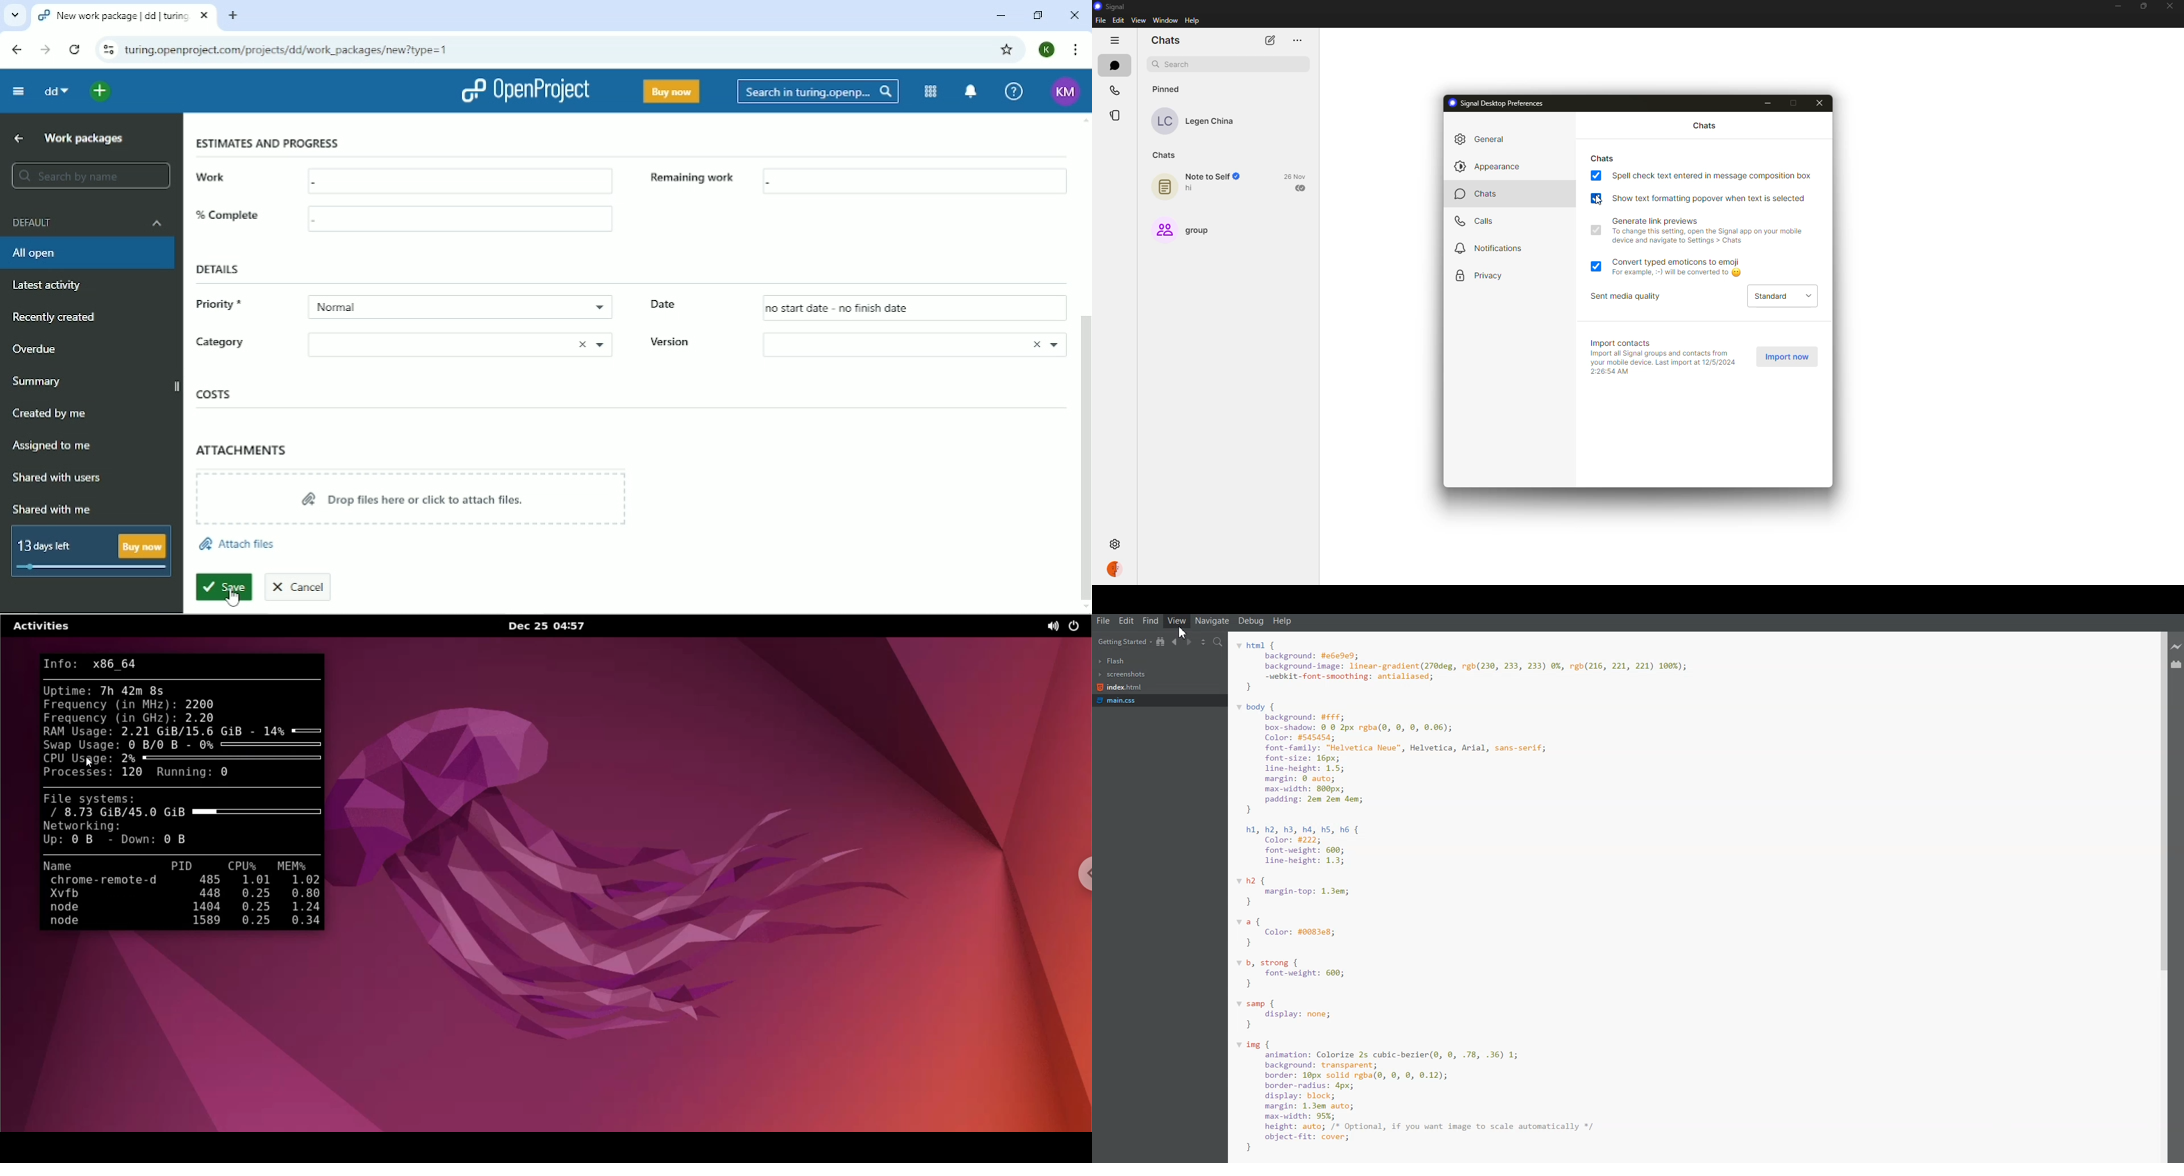  Describe the element at coordinates (1297, 41) in the screenshot. I see `more` at that location.